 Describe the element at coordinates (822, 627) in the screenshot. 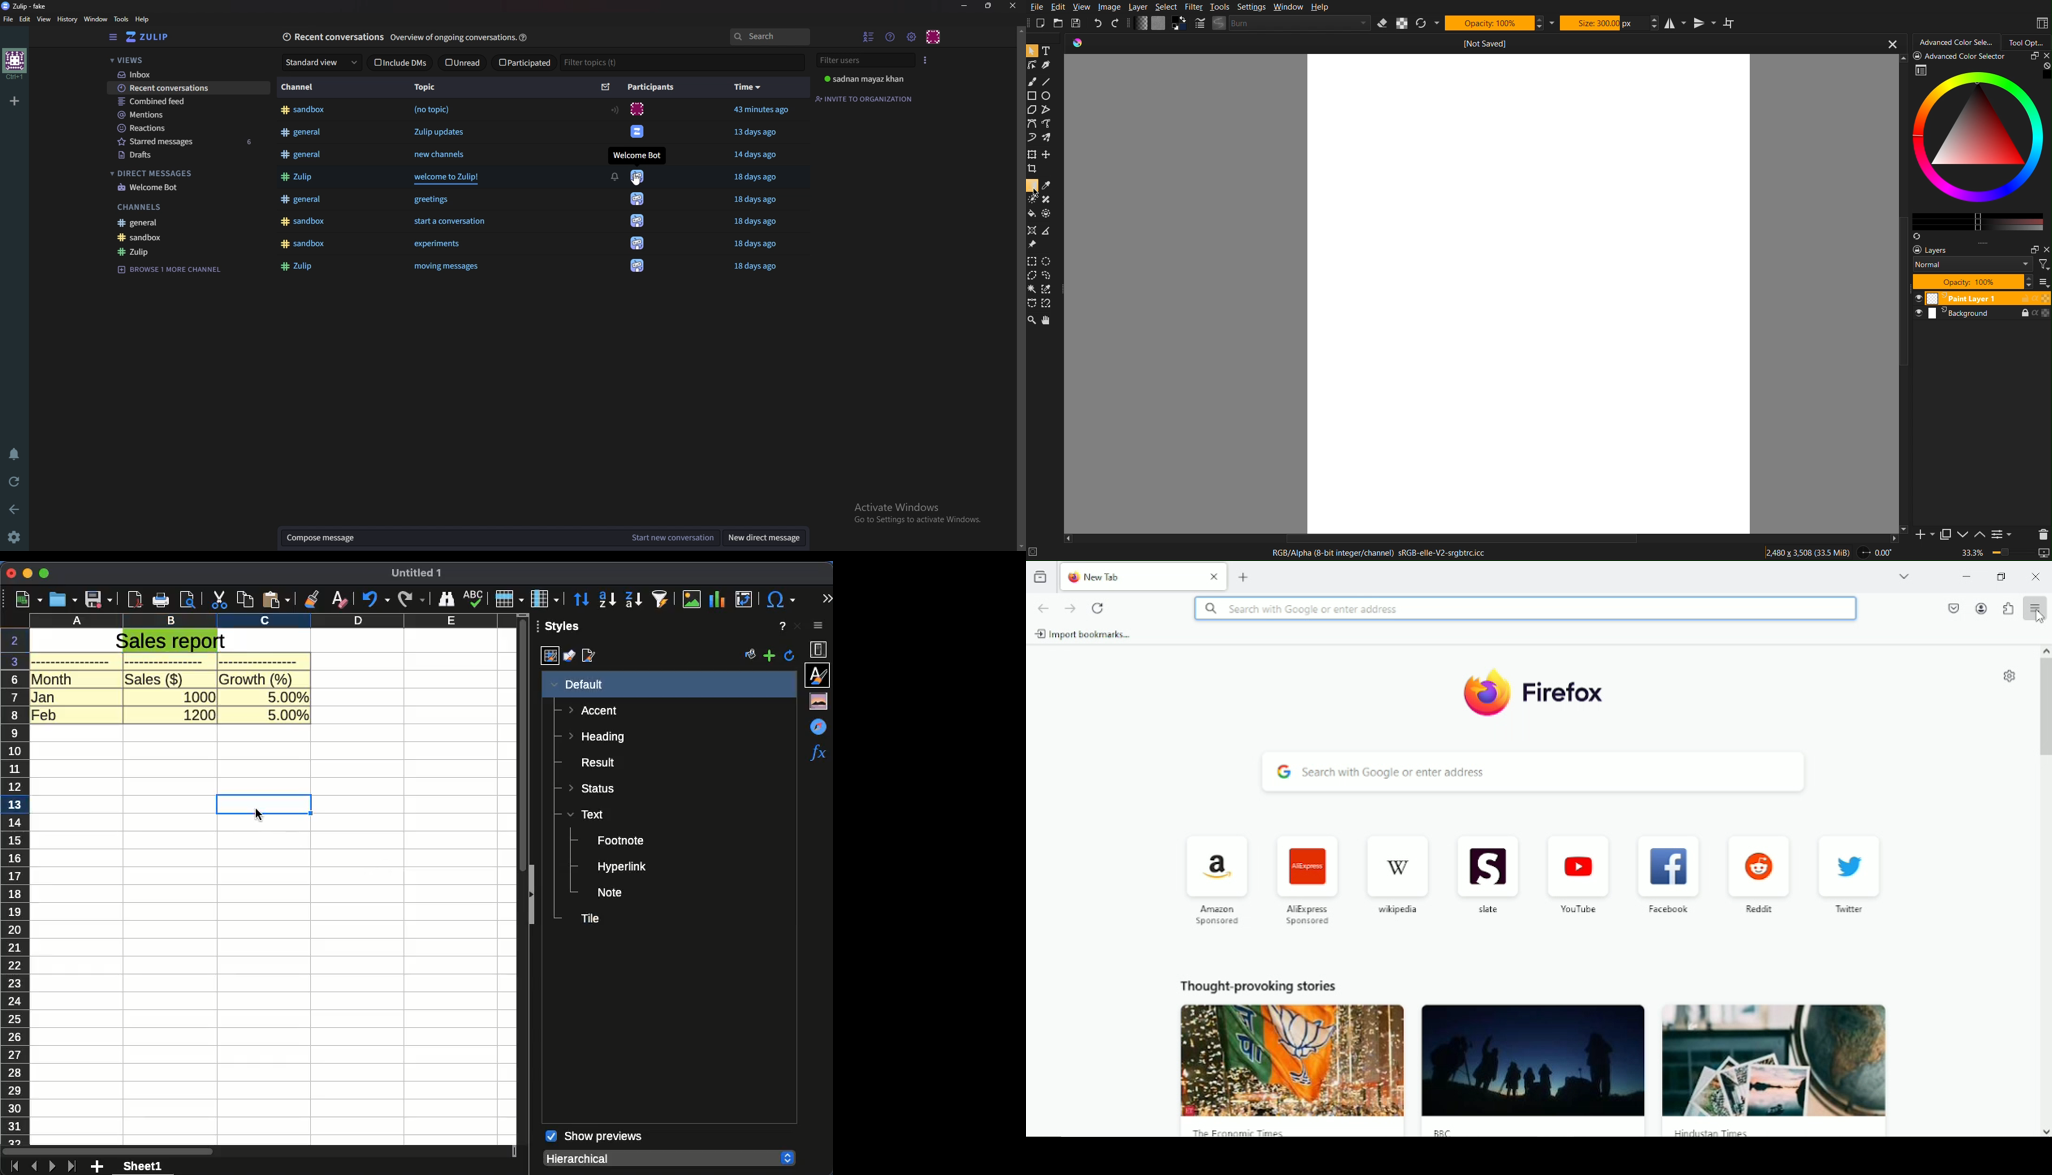

I see `sidebar` at that location.